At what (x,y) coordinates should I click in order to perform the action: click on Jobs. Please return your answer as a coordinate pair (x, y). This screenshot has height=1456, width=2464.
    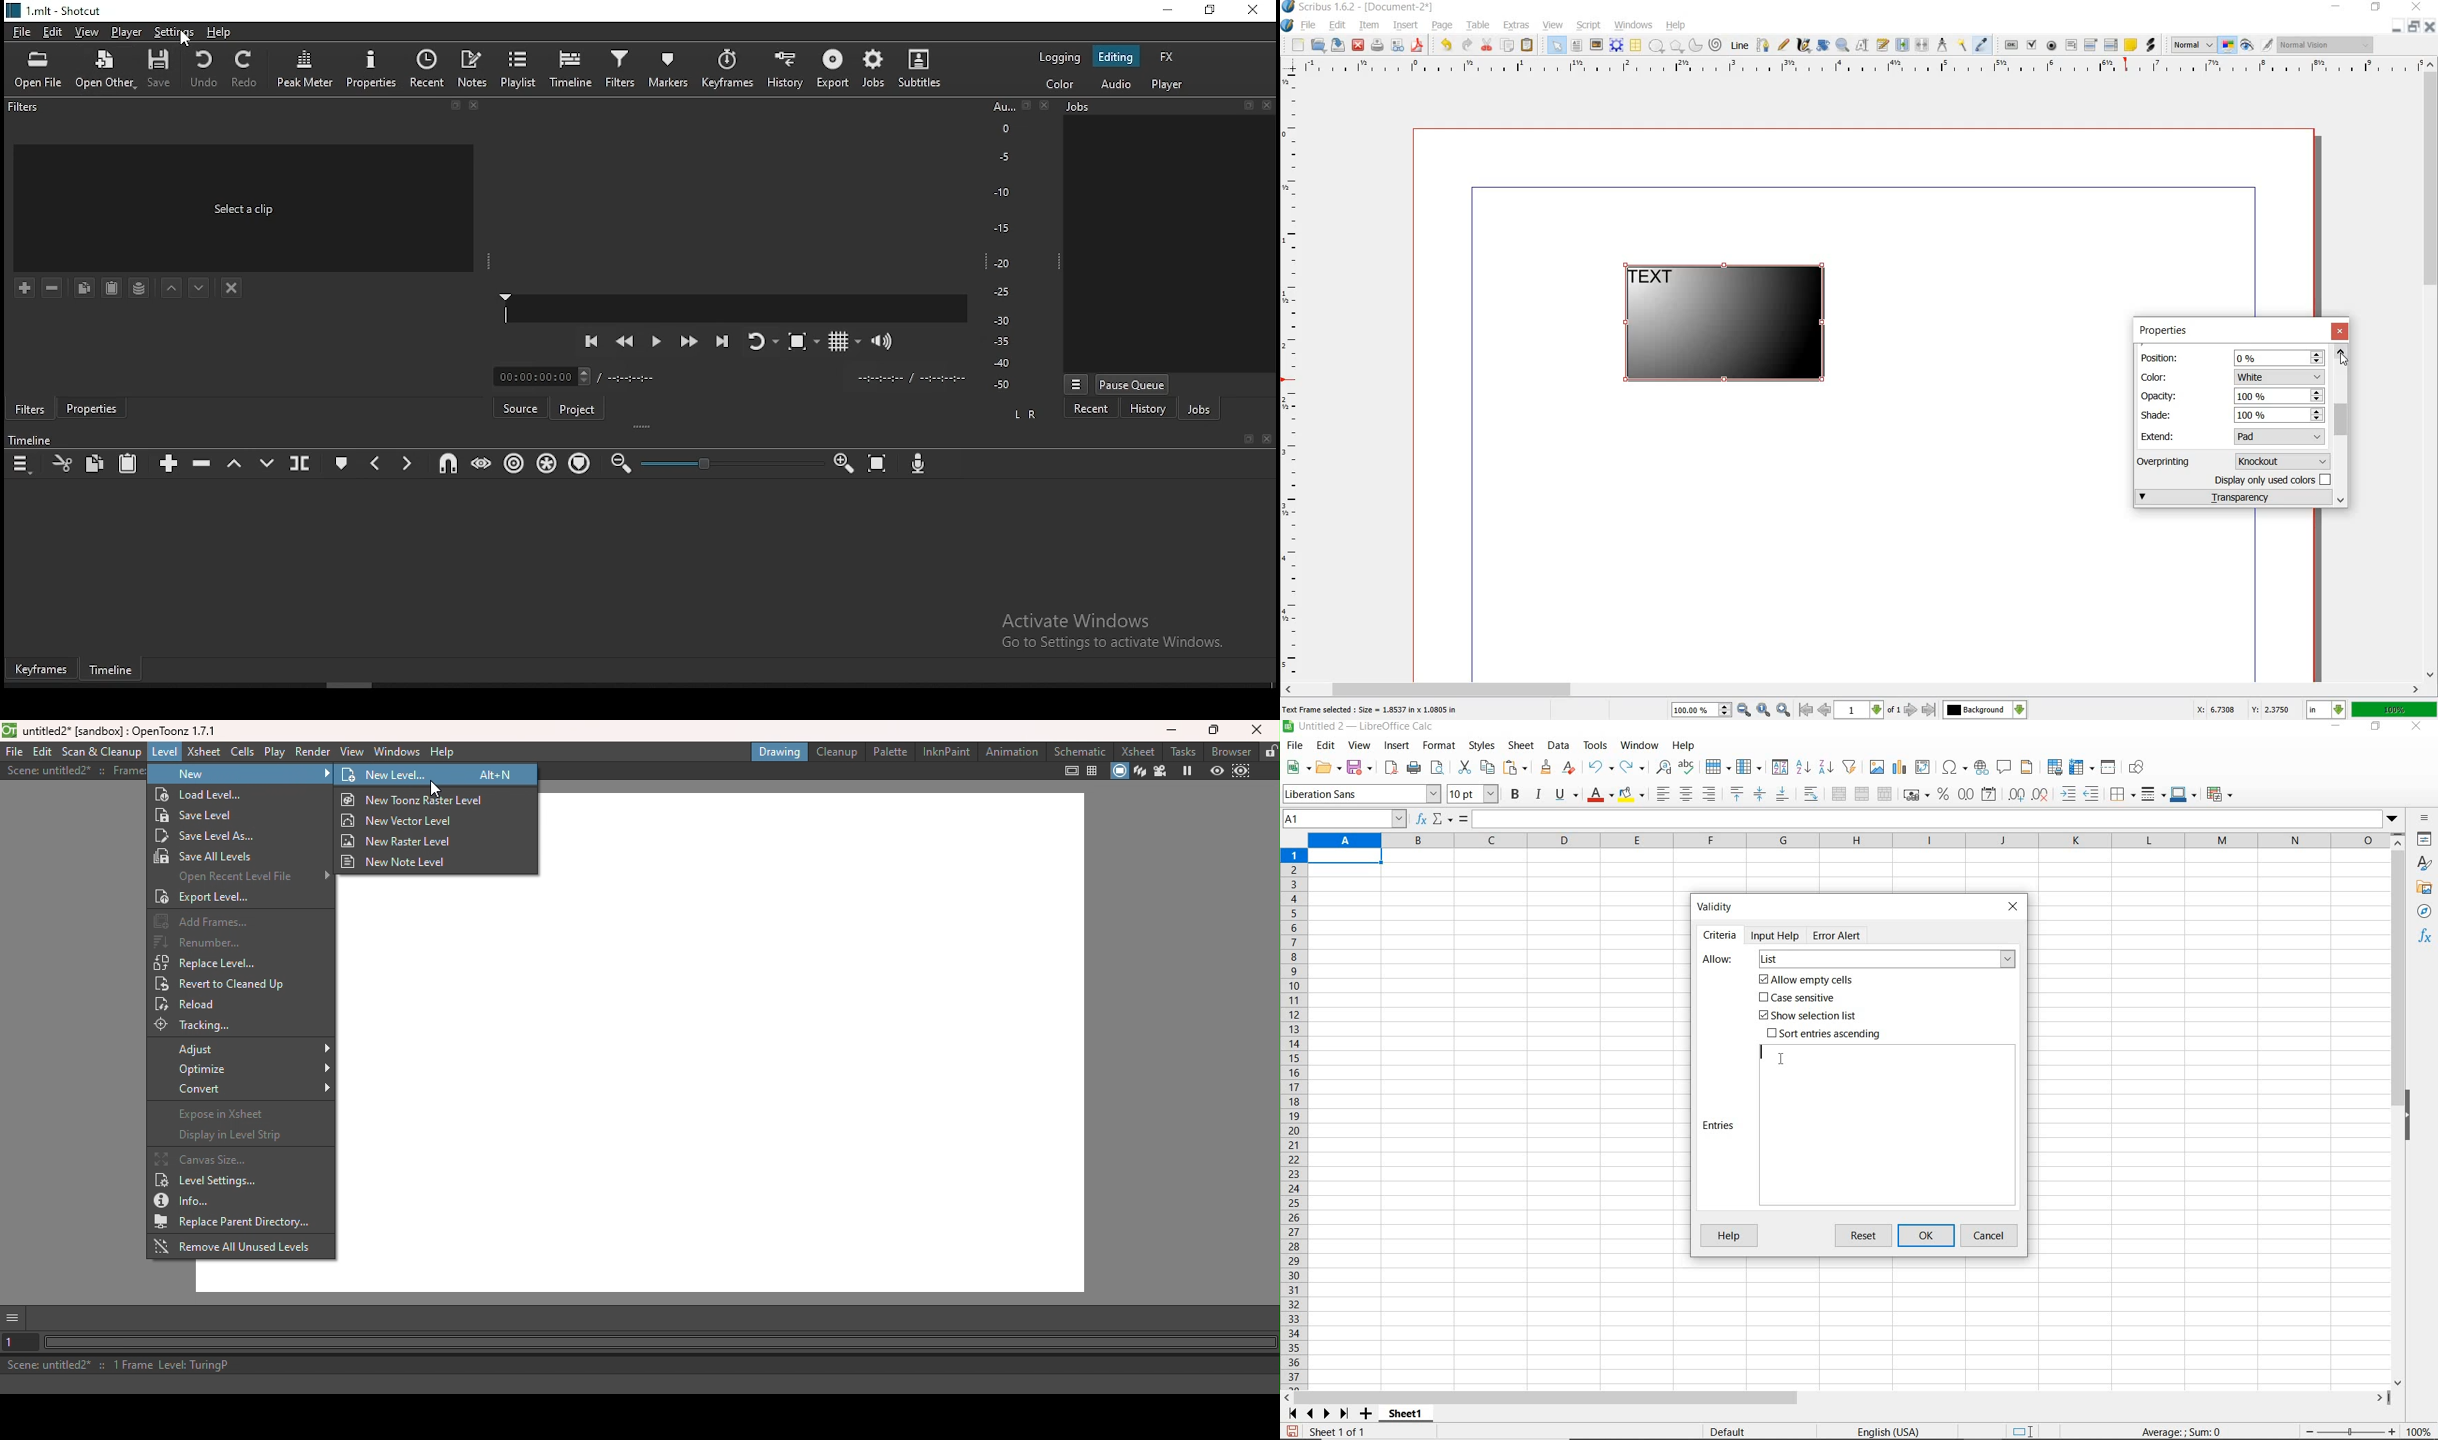
    Looking at the image, I should click on (1124, 110).